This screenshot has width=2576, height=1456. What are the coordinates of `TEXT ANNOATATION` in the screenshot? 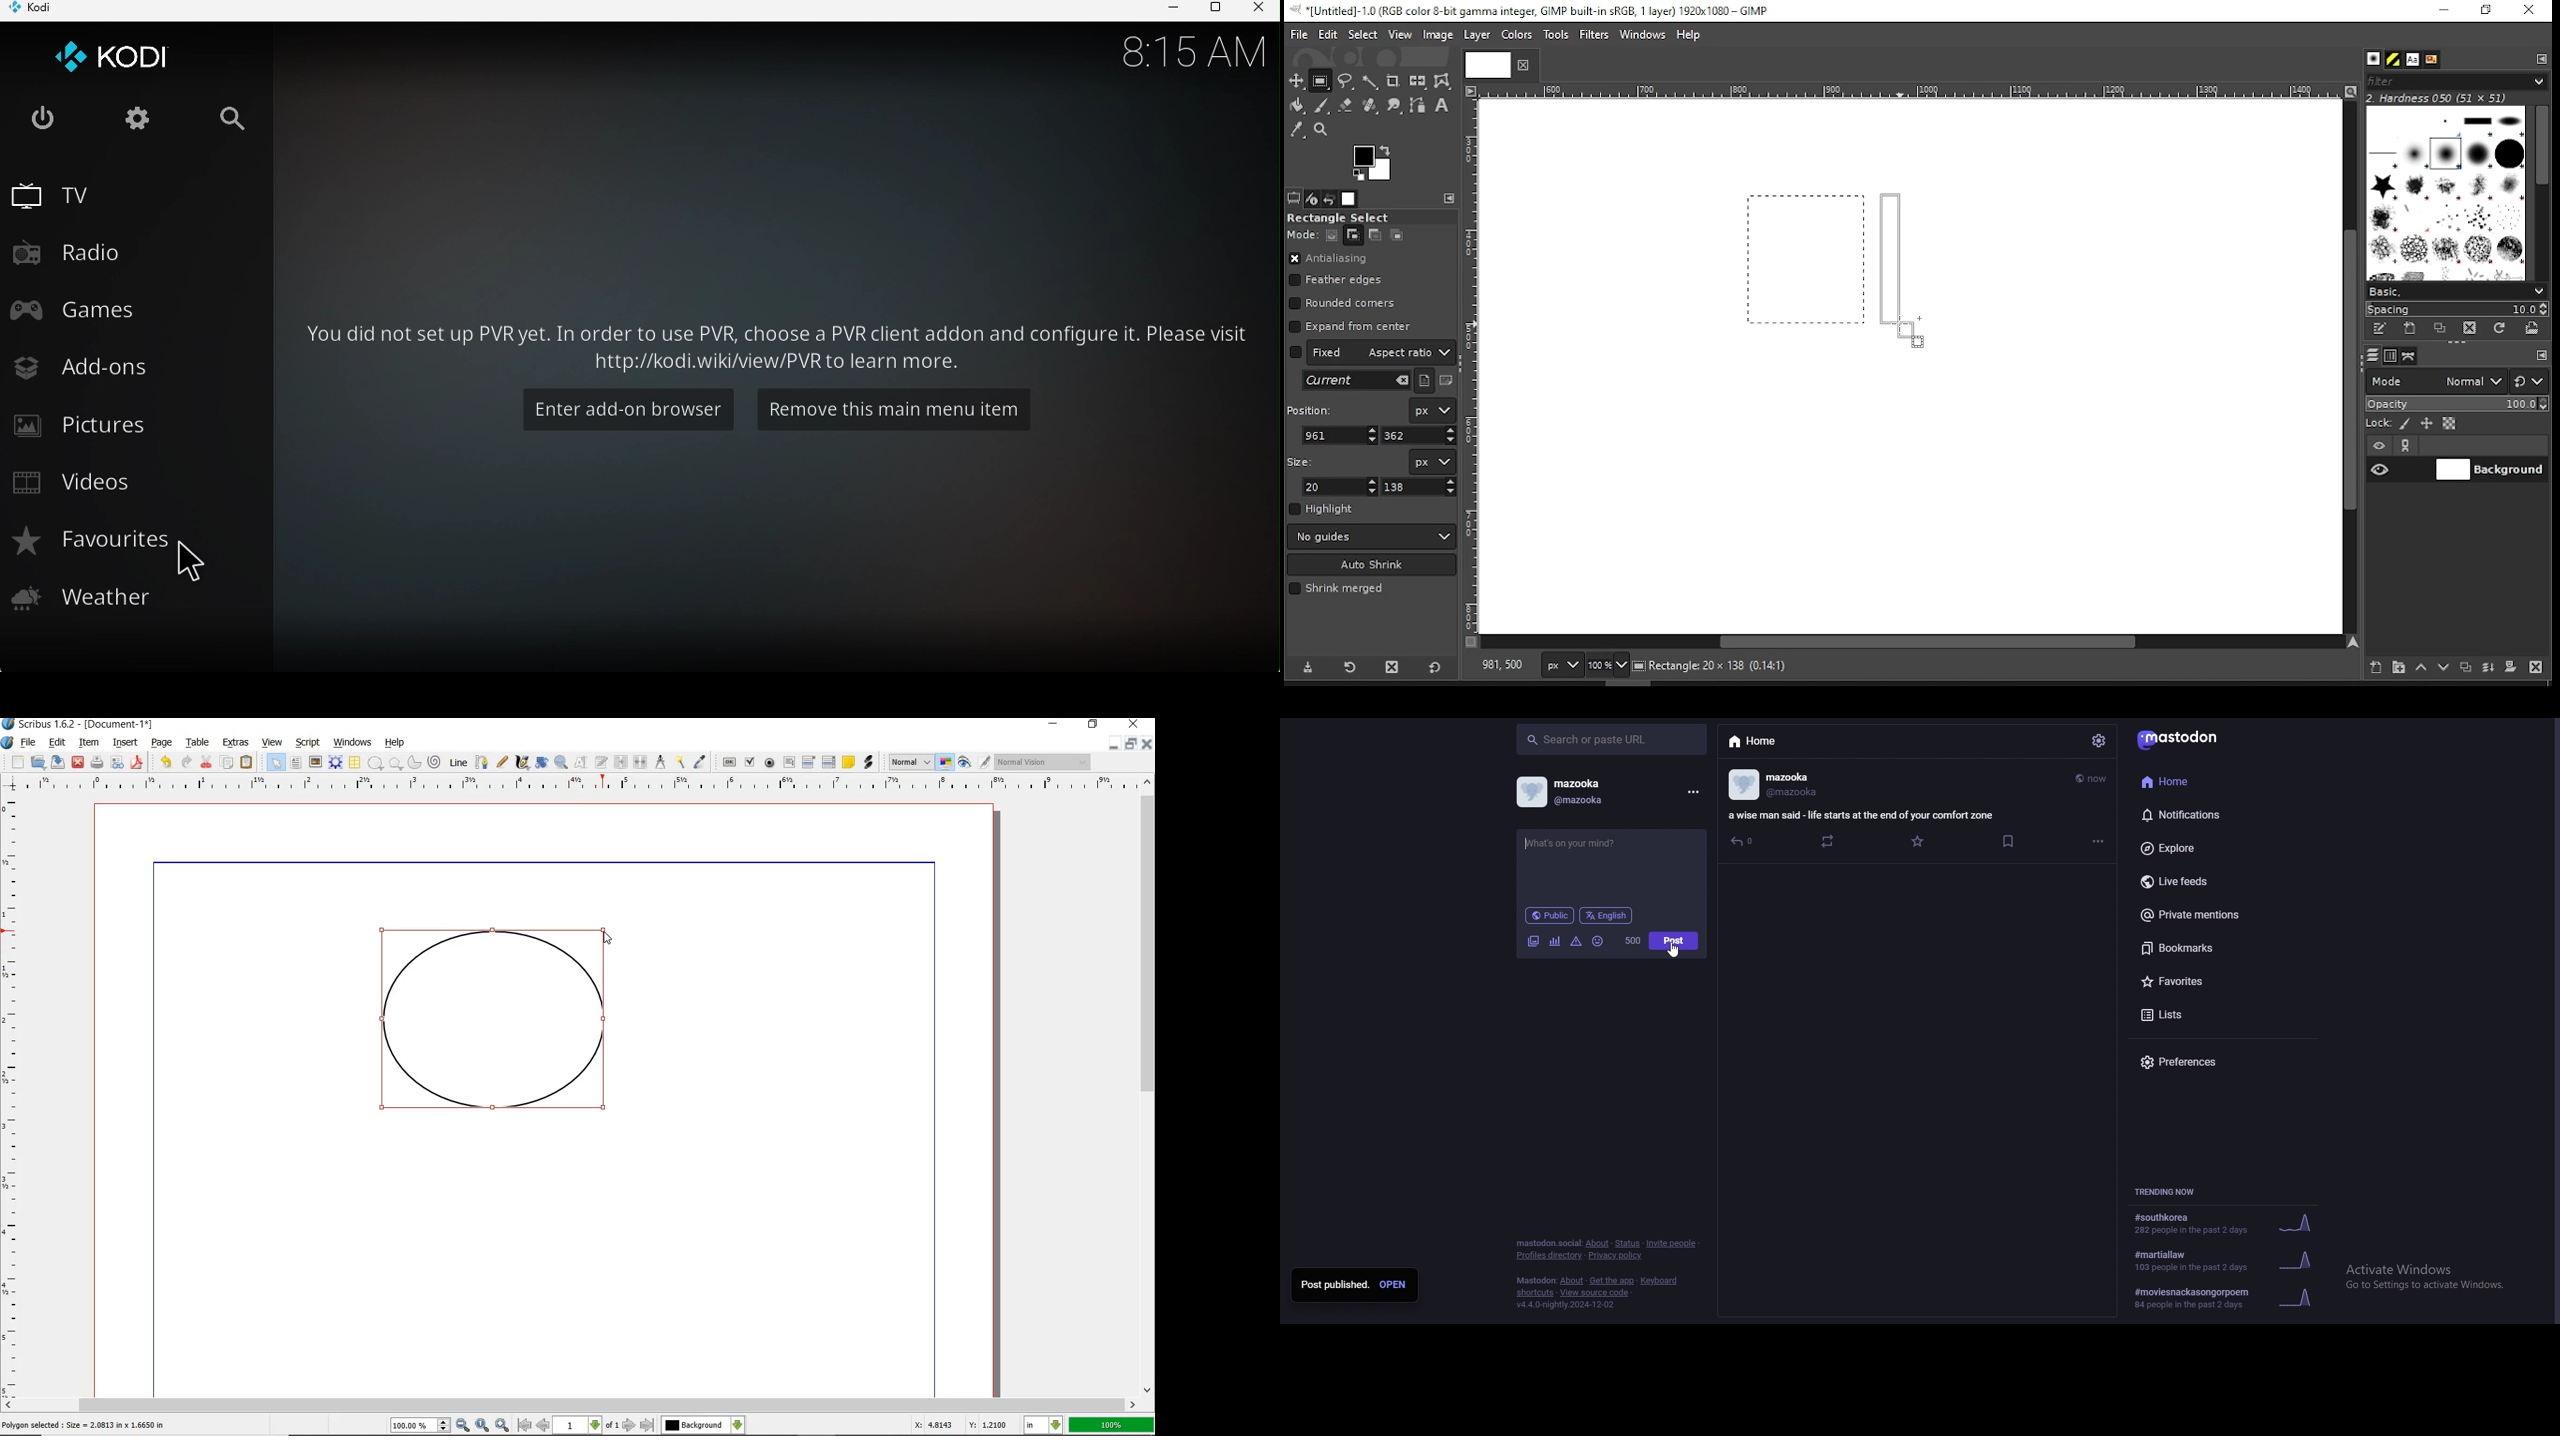 It's located at (848, 761).